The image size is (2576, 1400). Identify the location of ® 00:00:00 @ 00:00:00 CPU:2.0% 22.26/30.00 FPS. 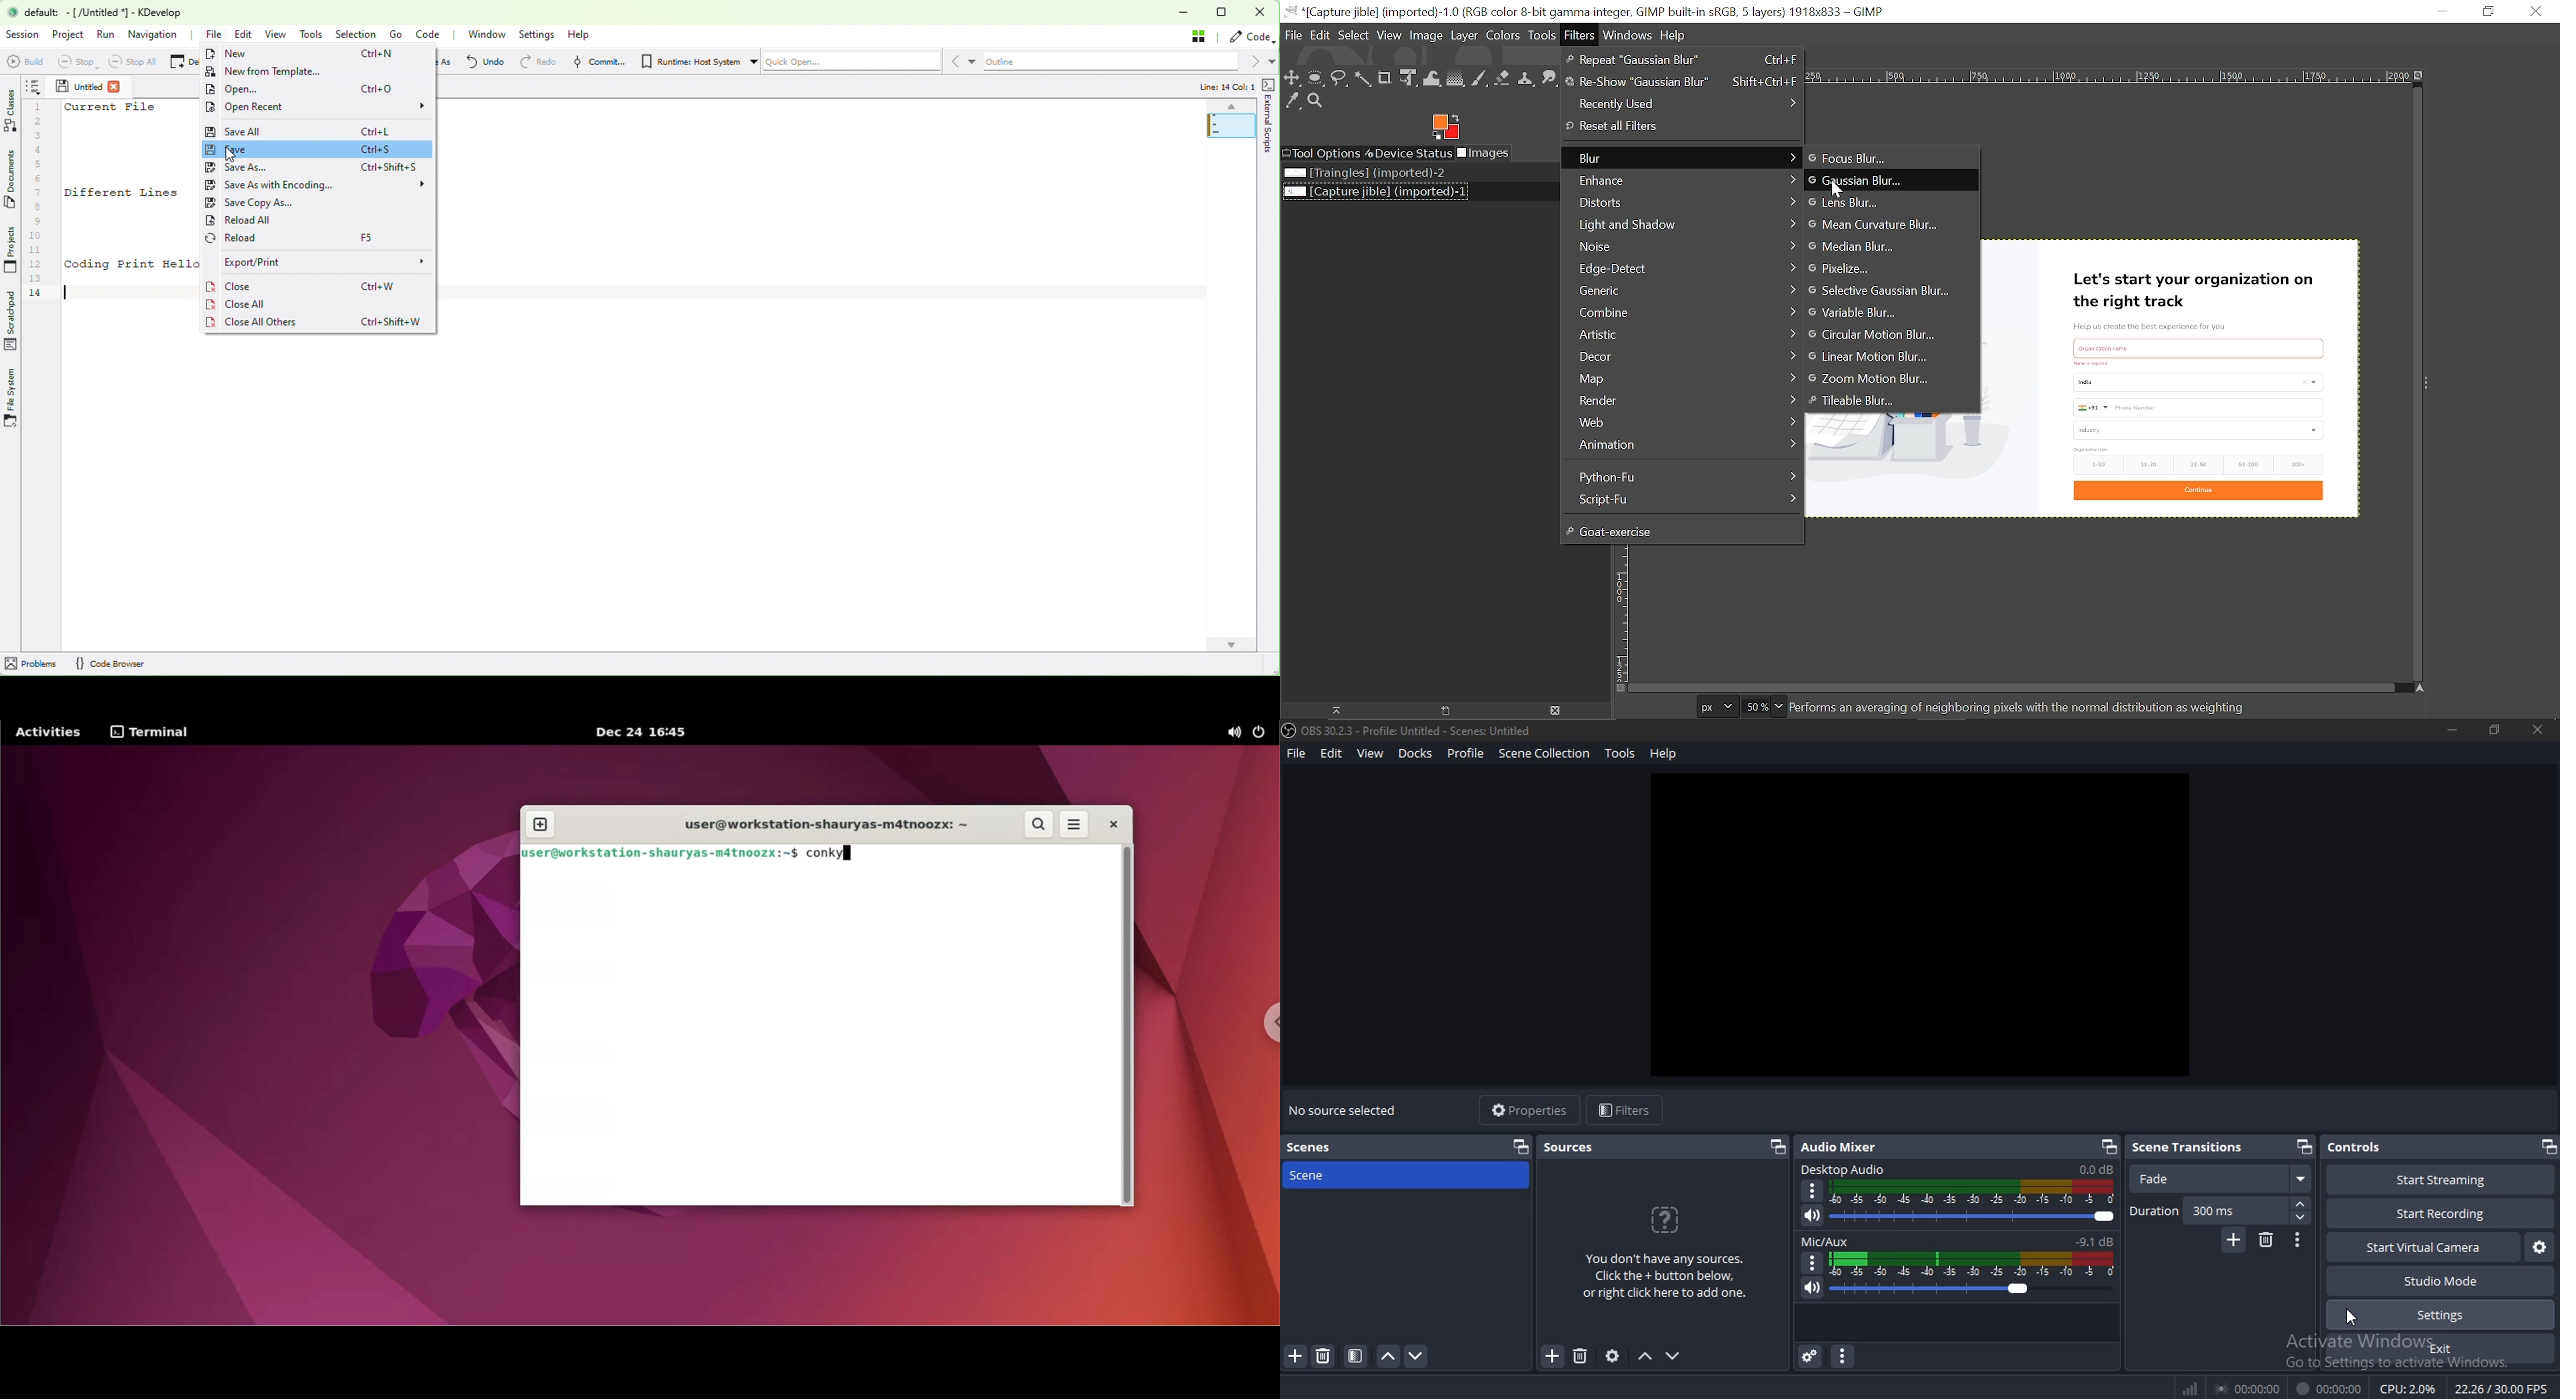
(2381, 1389).